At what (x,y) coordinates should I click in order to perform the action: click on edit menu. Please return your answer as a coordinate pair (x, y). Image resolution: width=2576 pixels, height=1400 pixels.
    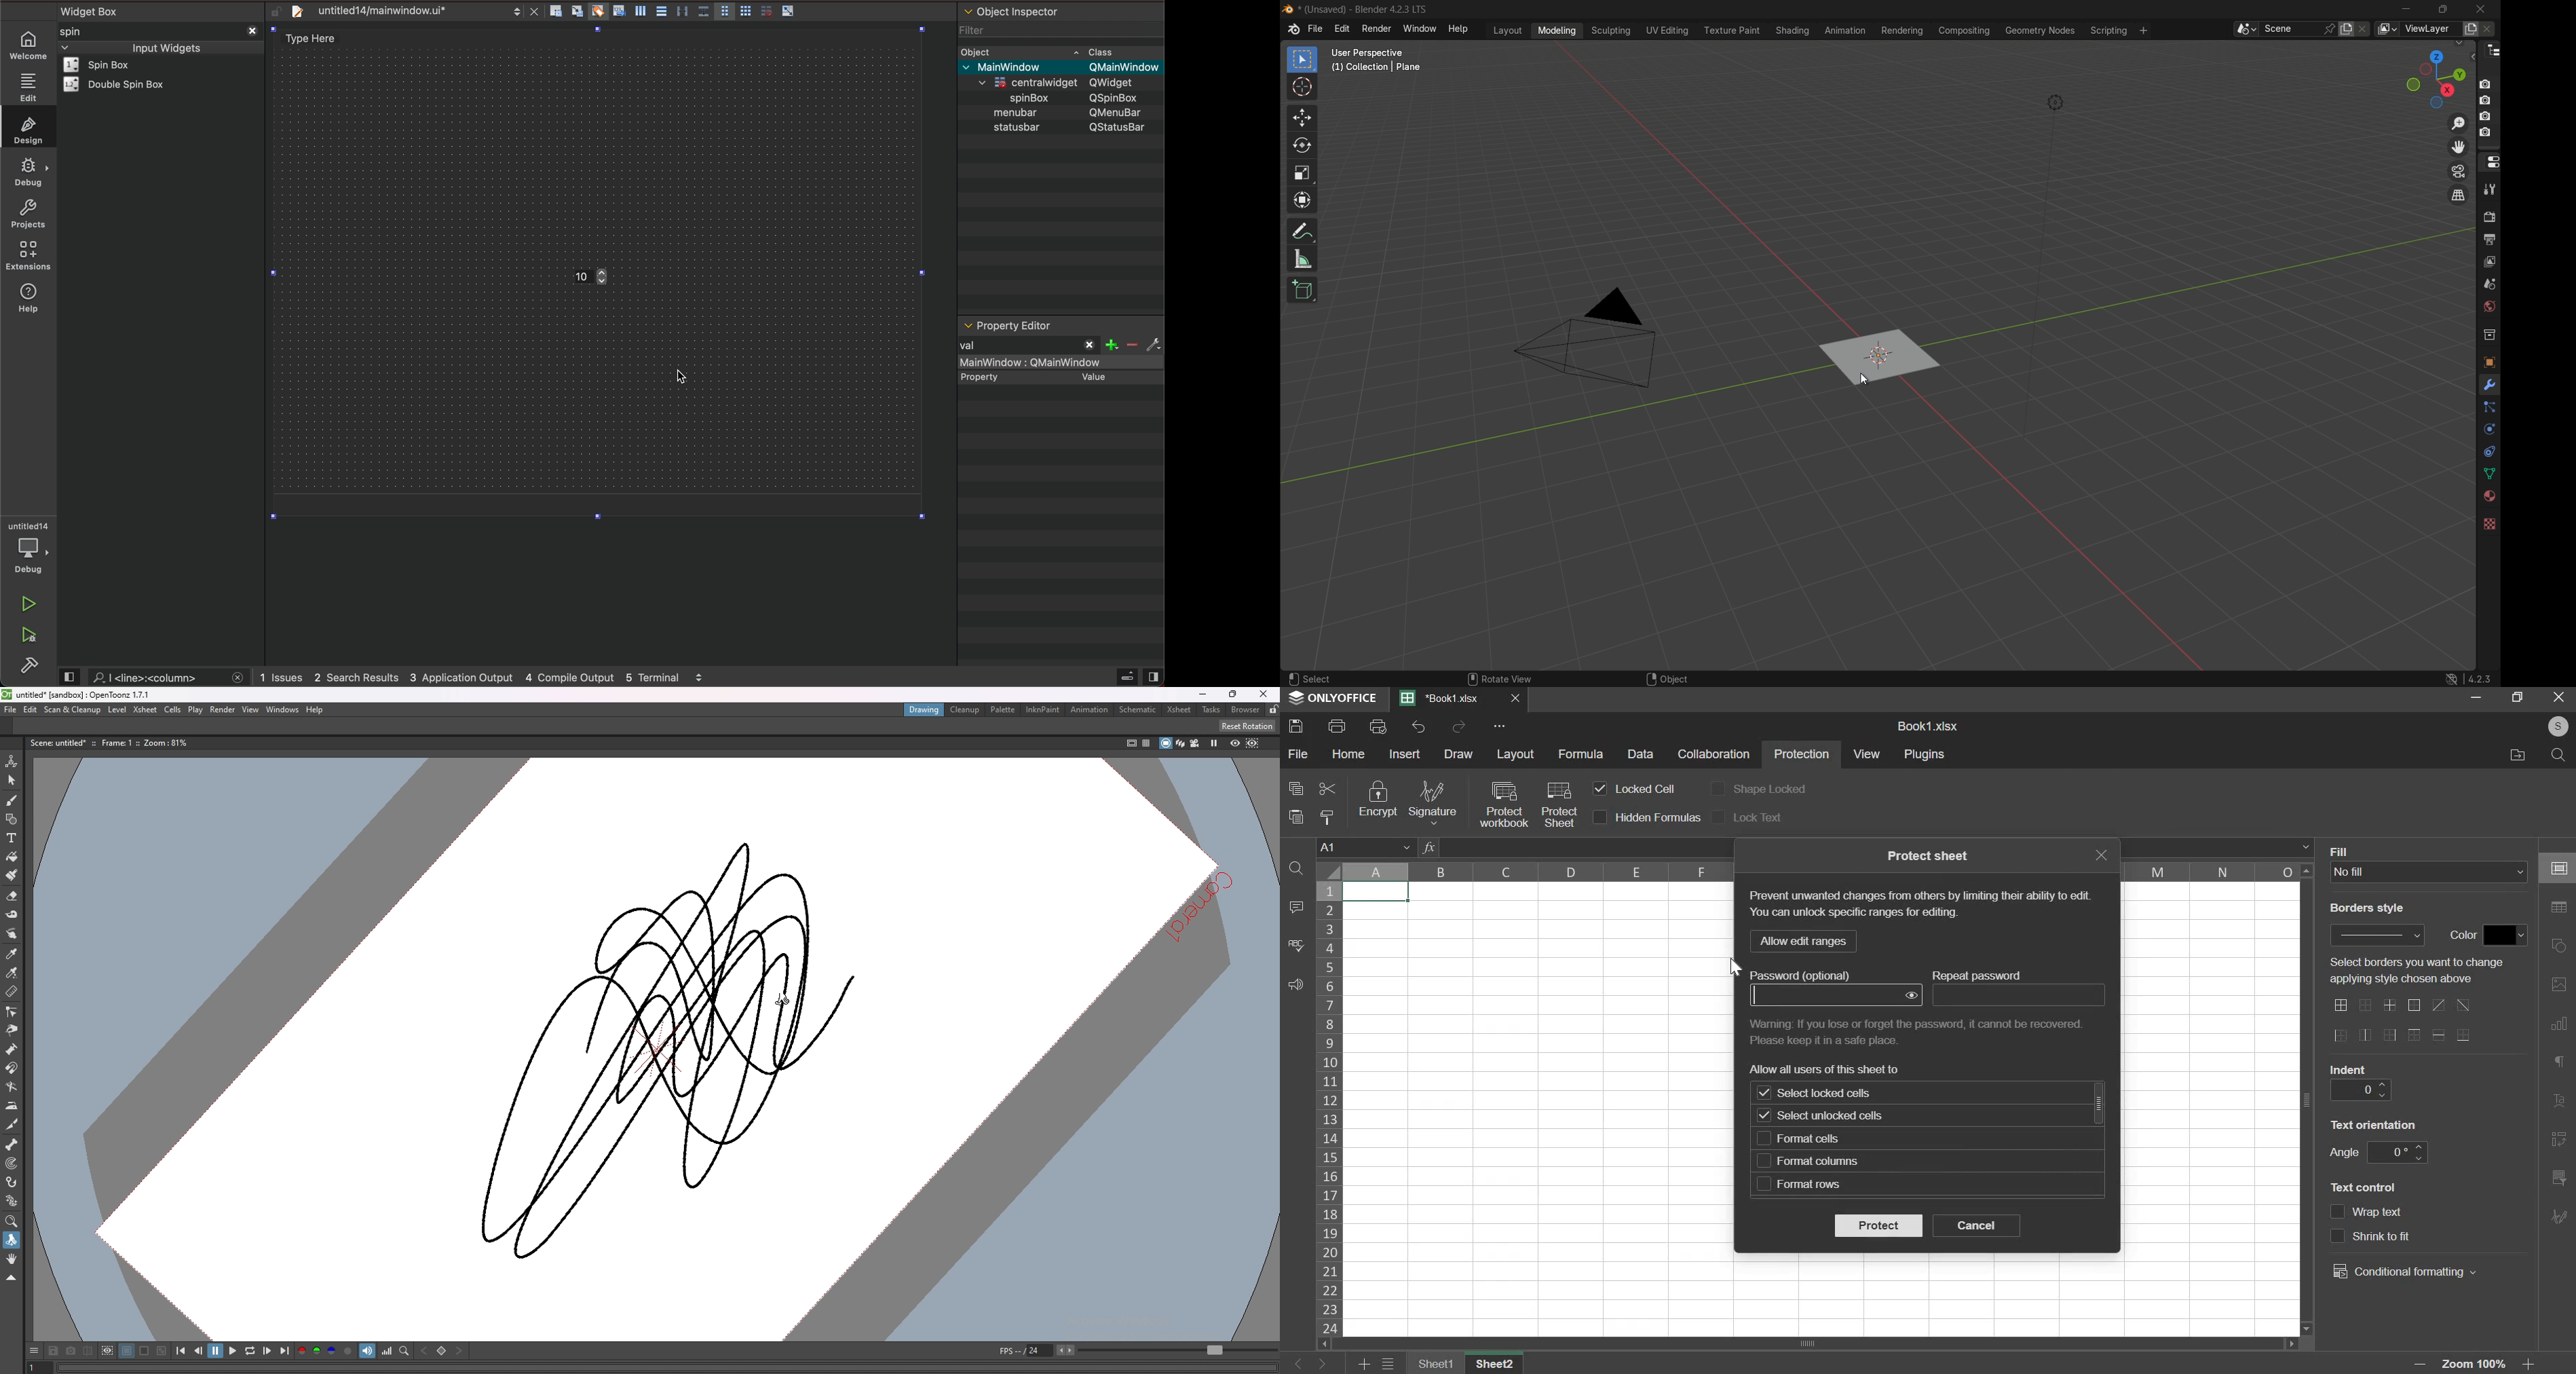
    Looking at the image, I should click on (1344, 30).